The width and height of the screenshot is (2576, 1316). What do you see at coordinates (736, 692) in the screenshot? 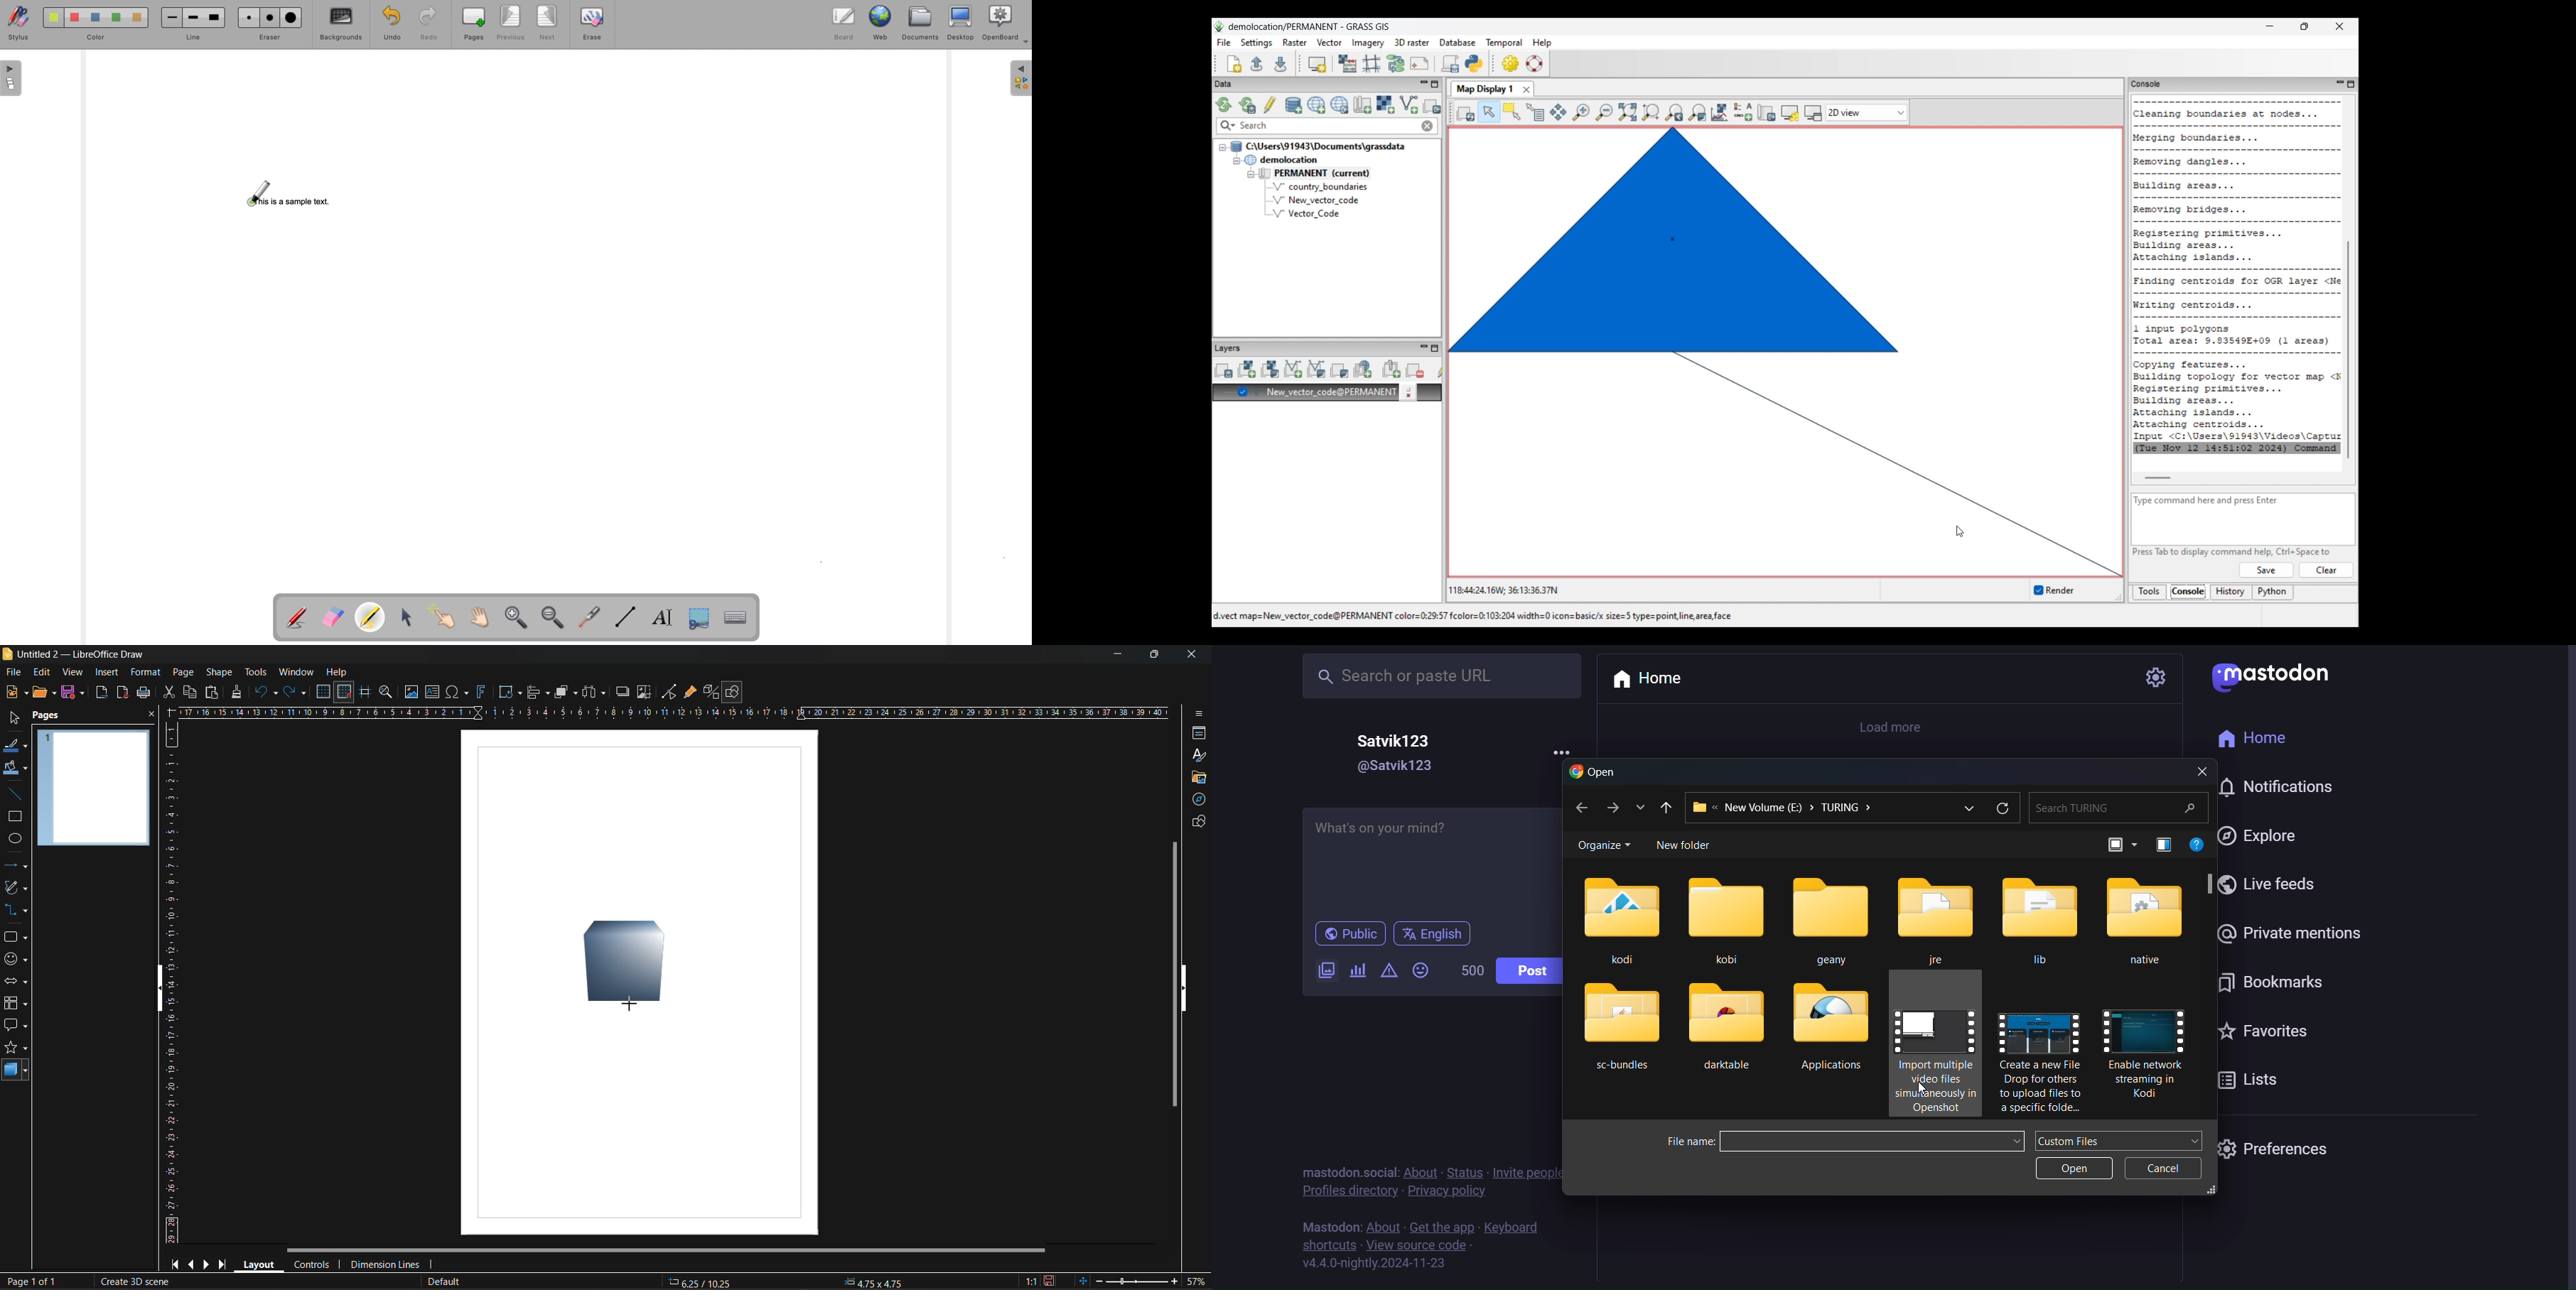
I see `show draw functions` at bounding box center [736, 692].